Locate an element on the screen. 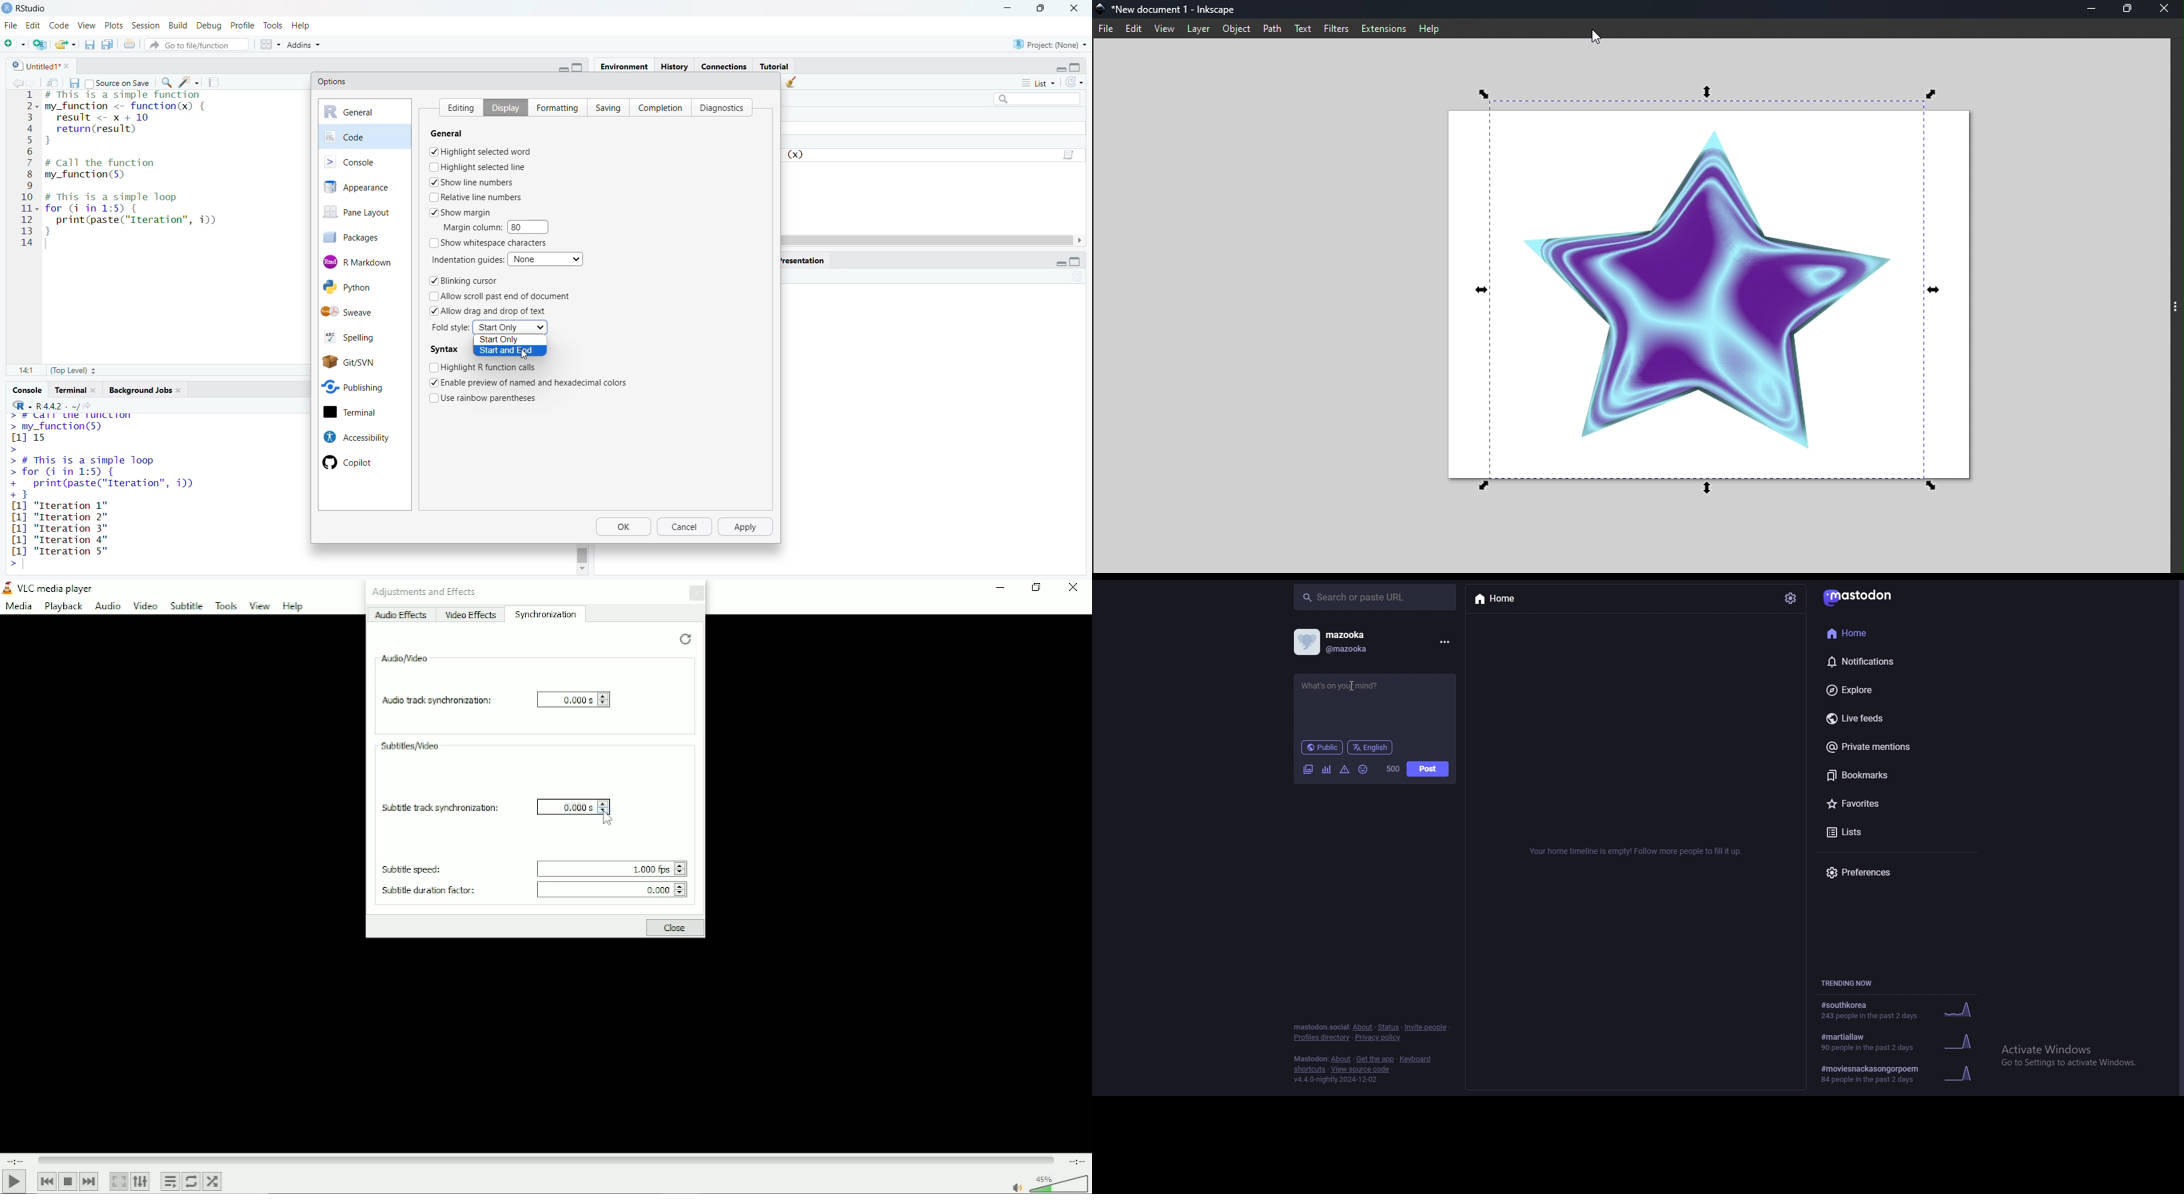 This screenshot has height=1204, width=2184. function (x) is located at coordinates (797, 155).